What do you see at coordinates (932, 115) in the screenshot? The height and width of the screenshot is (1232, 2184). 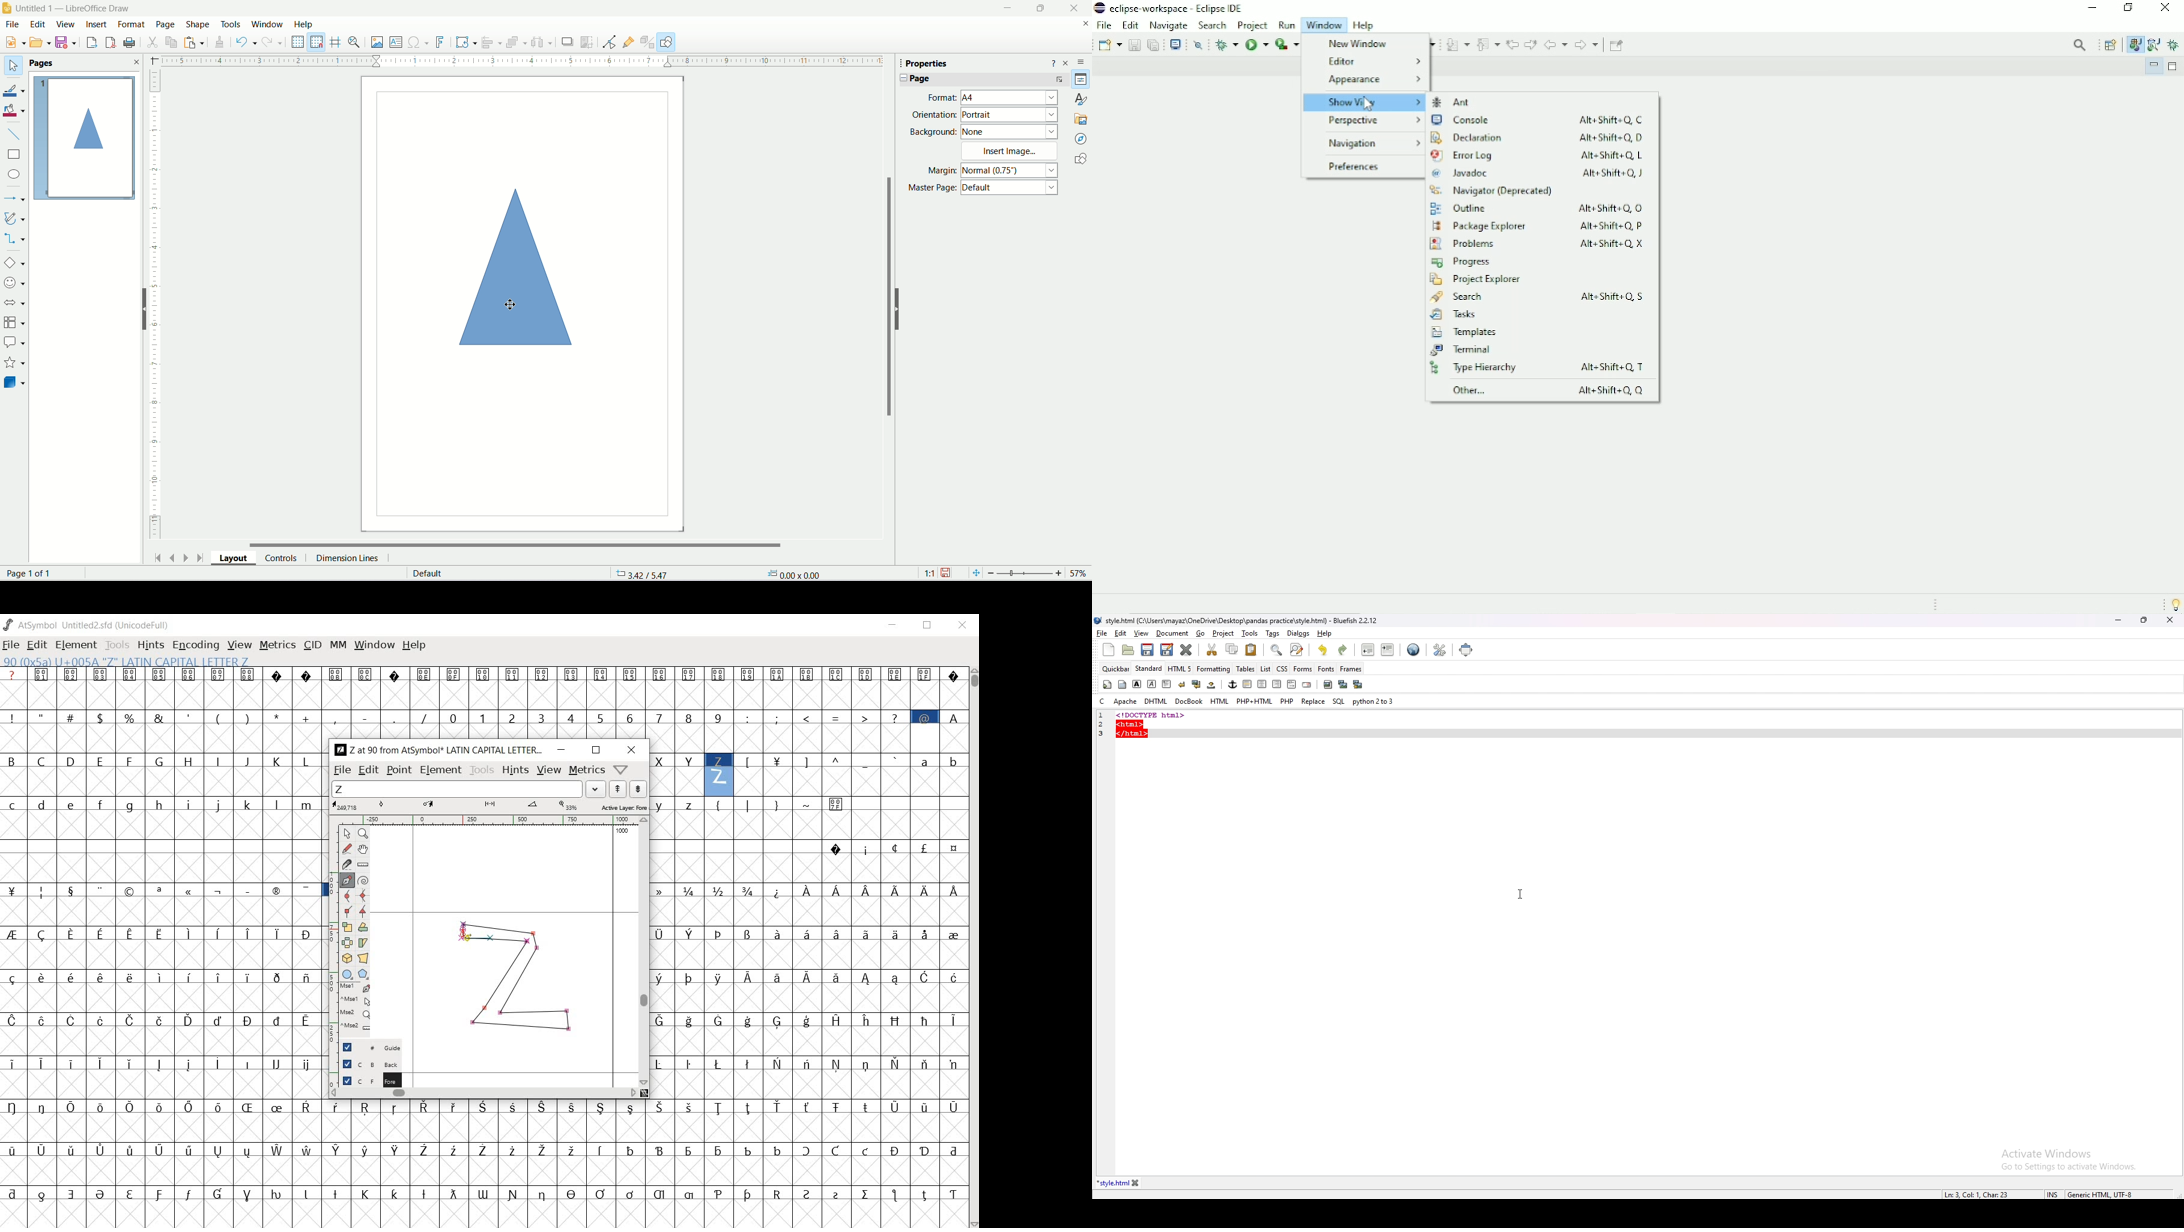 I see `Orientation` at bounding box center [932, 115].